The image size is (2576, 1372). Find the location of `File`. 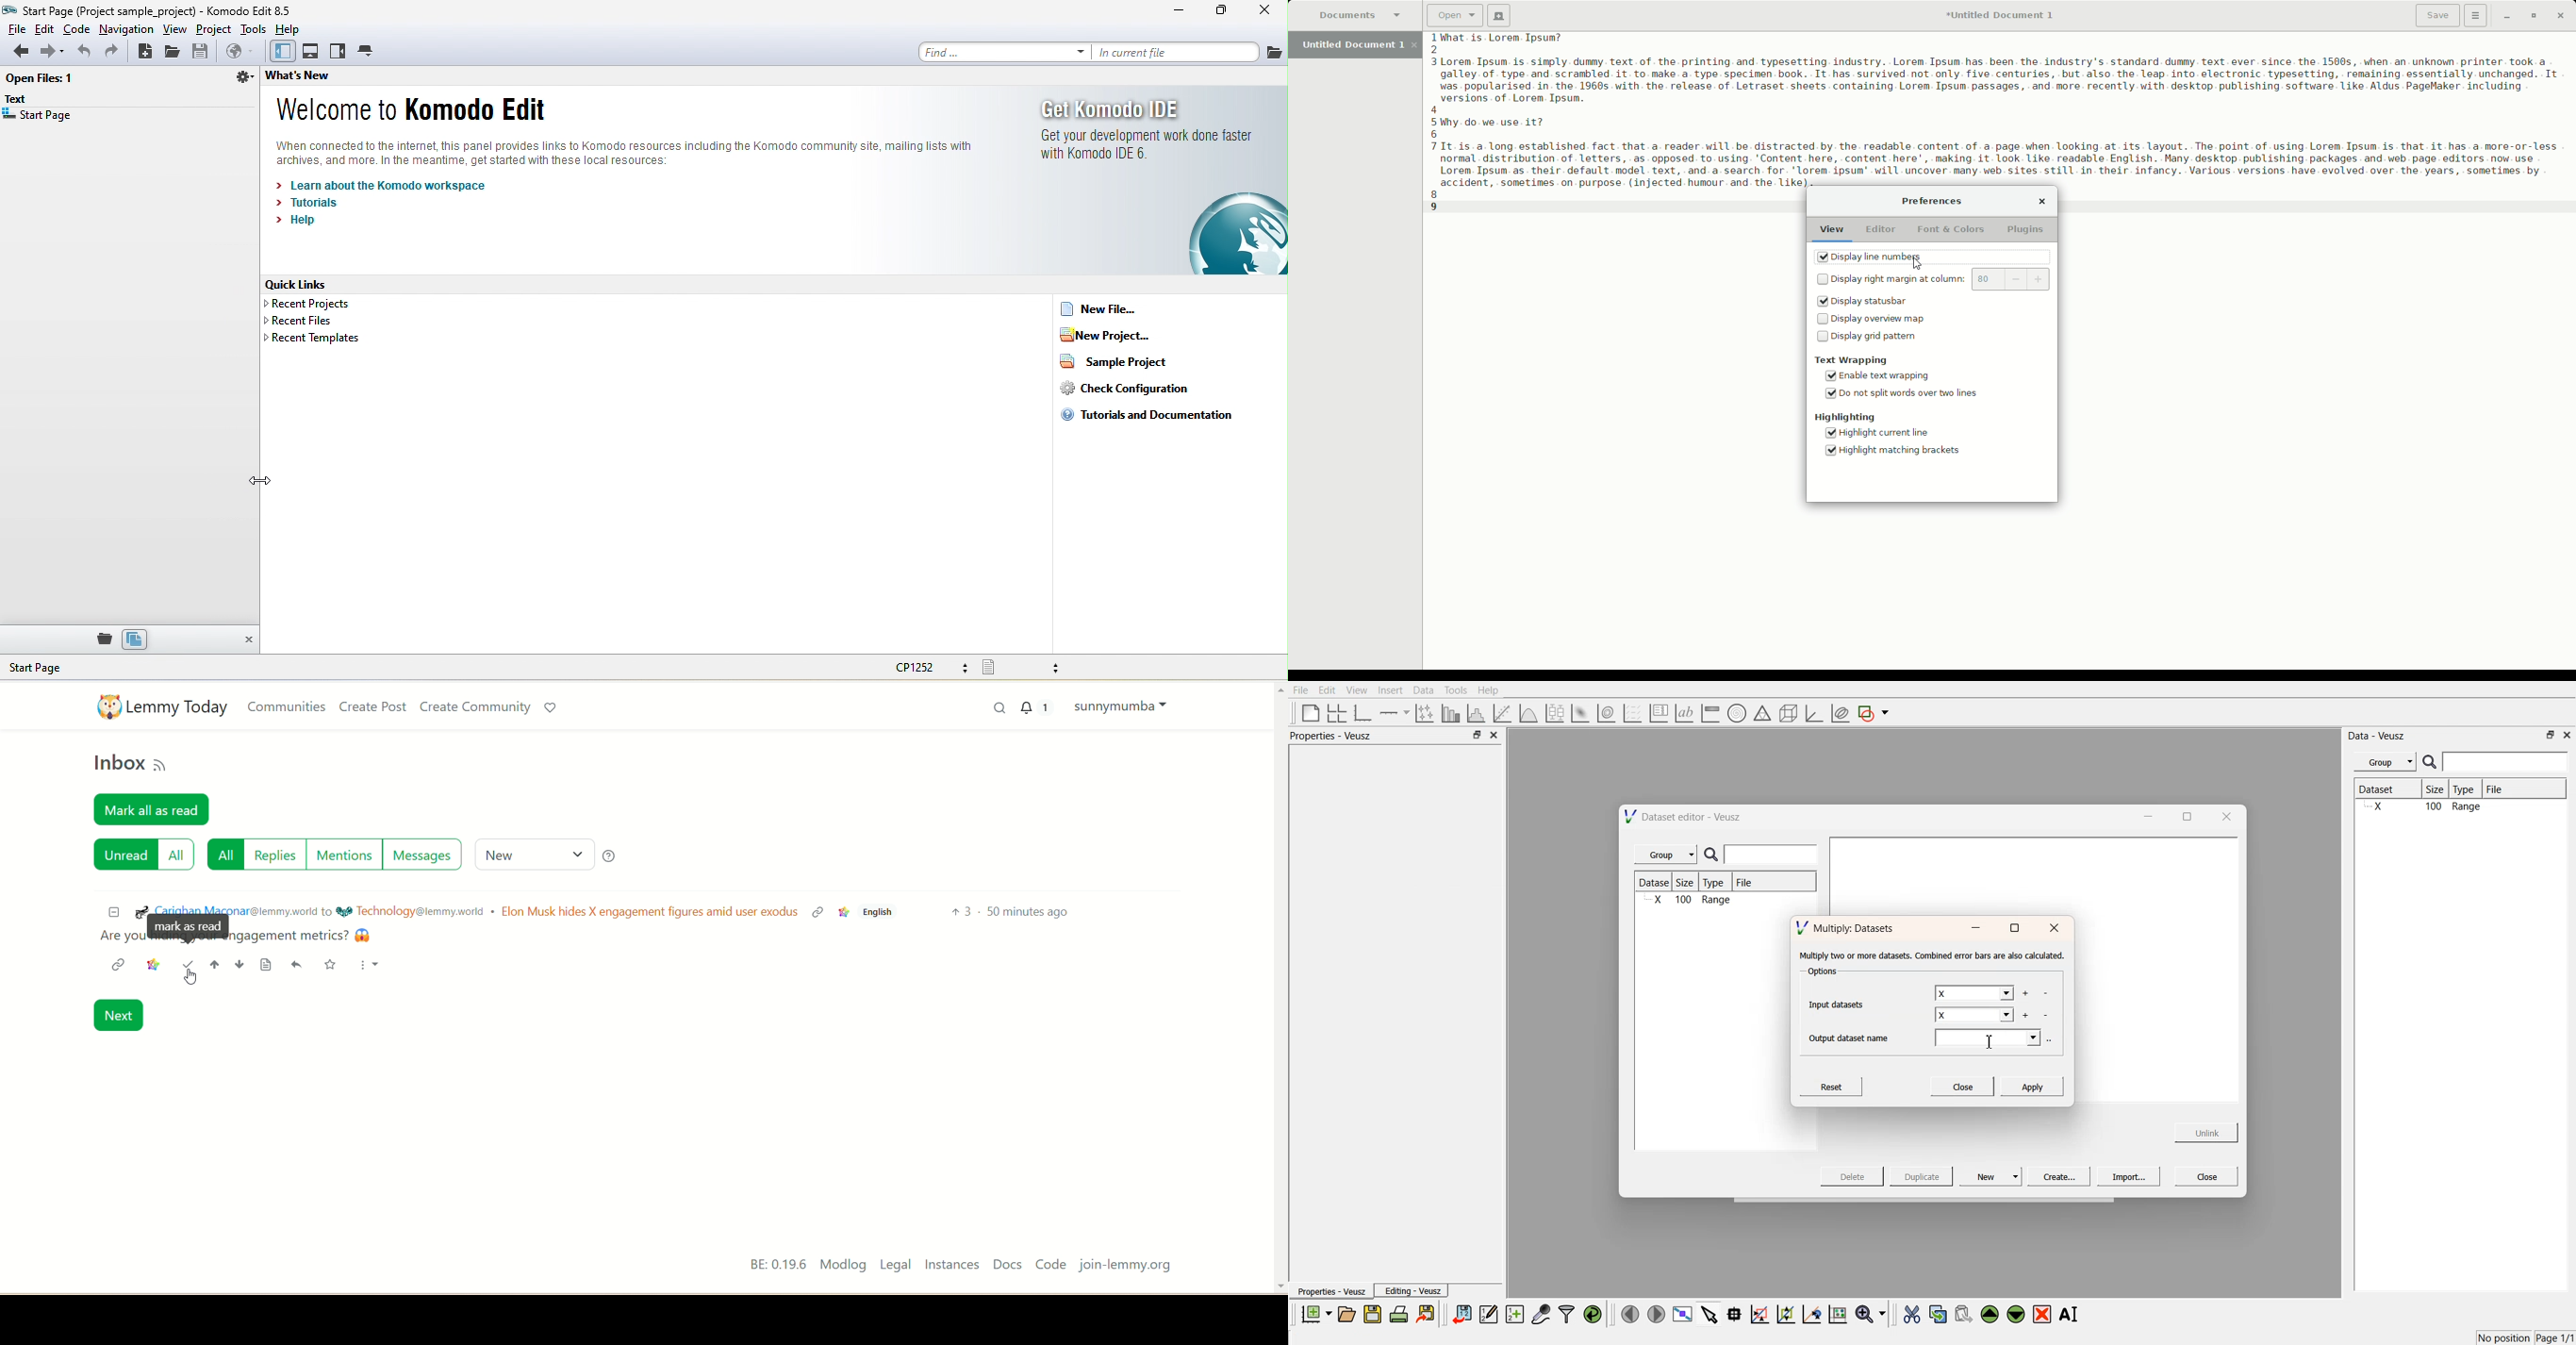

File is located at coordinates (2506, 789).